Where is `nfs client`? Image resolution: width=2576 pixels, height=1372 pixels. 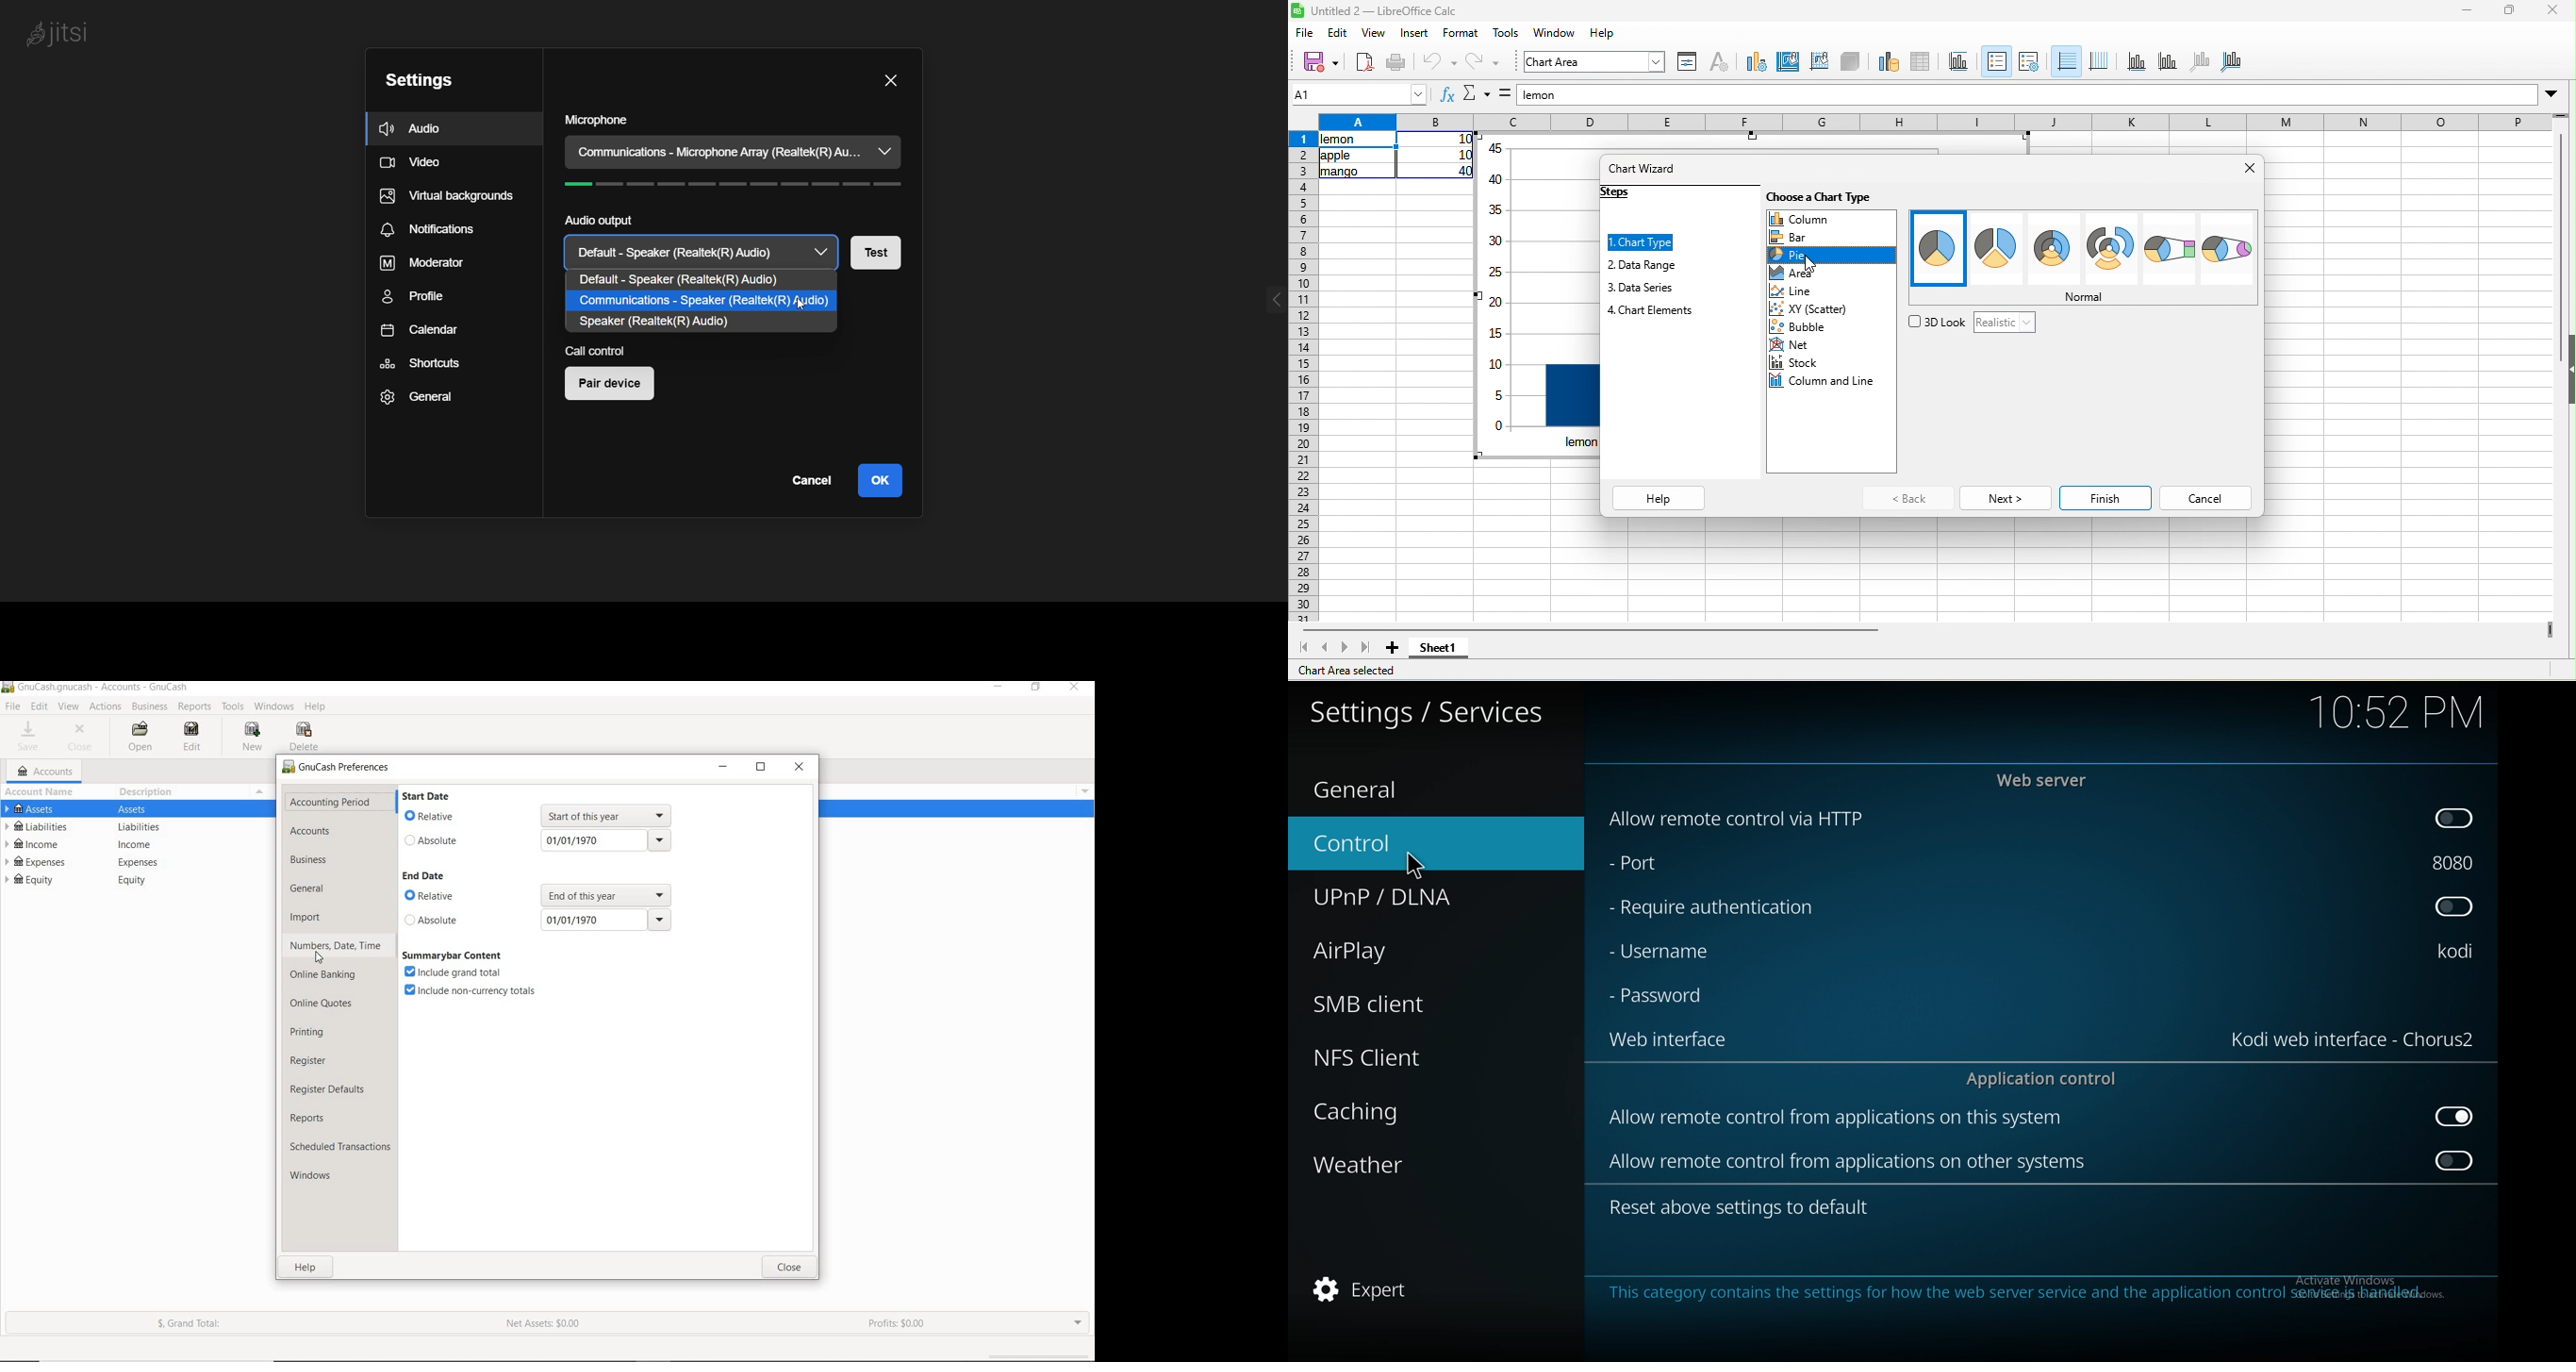 nfs client is located at coordinates (1420, 1056).